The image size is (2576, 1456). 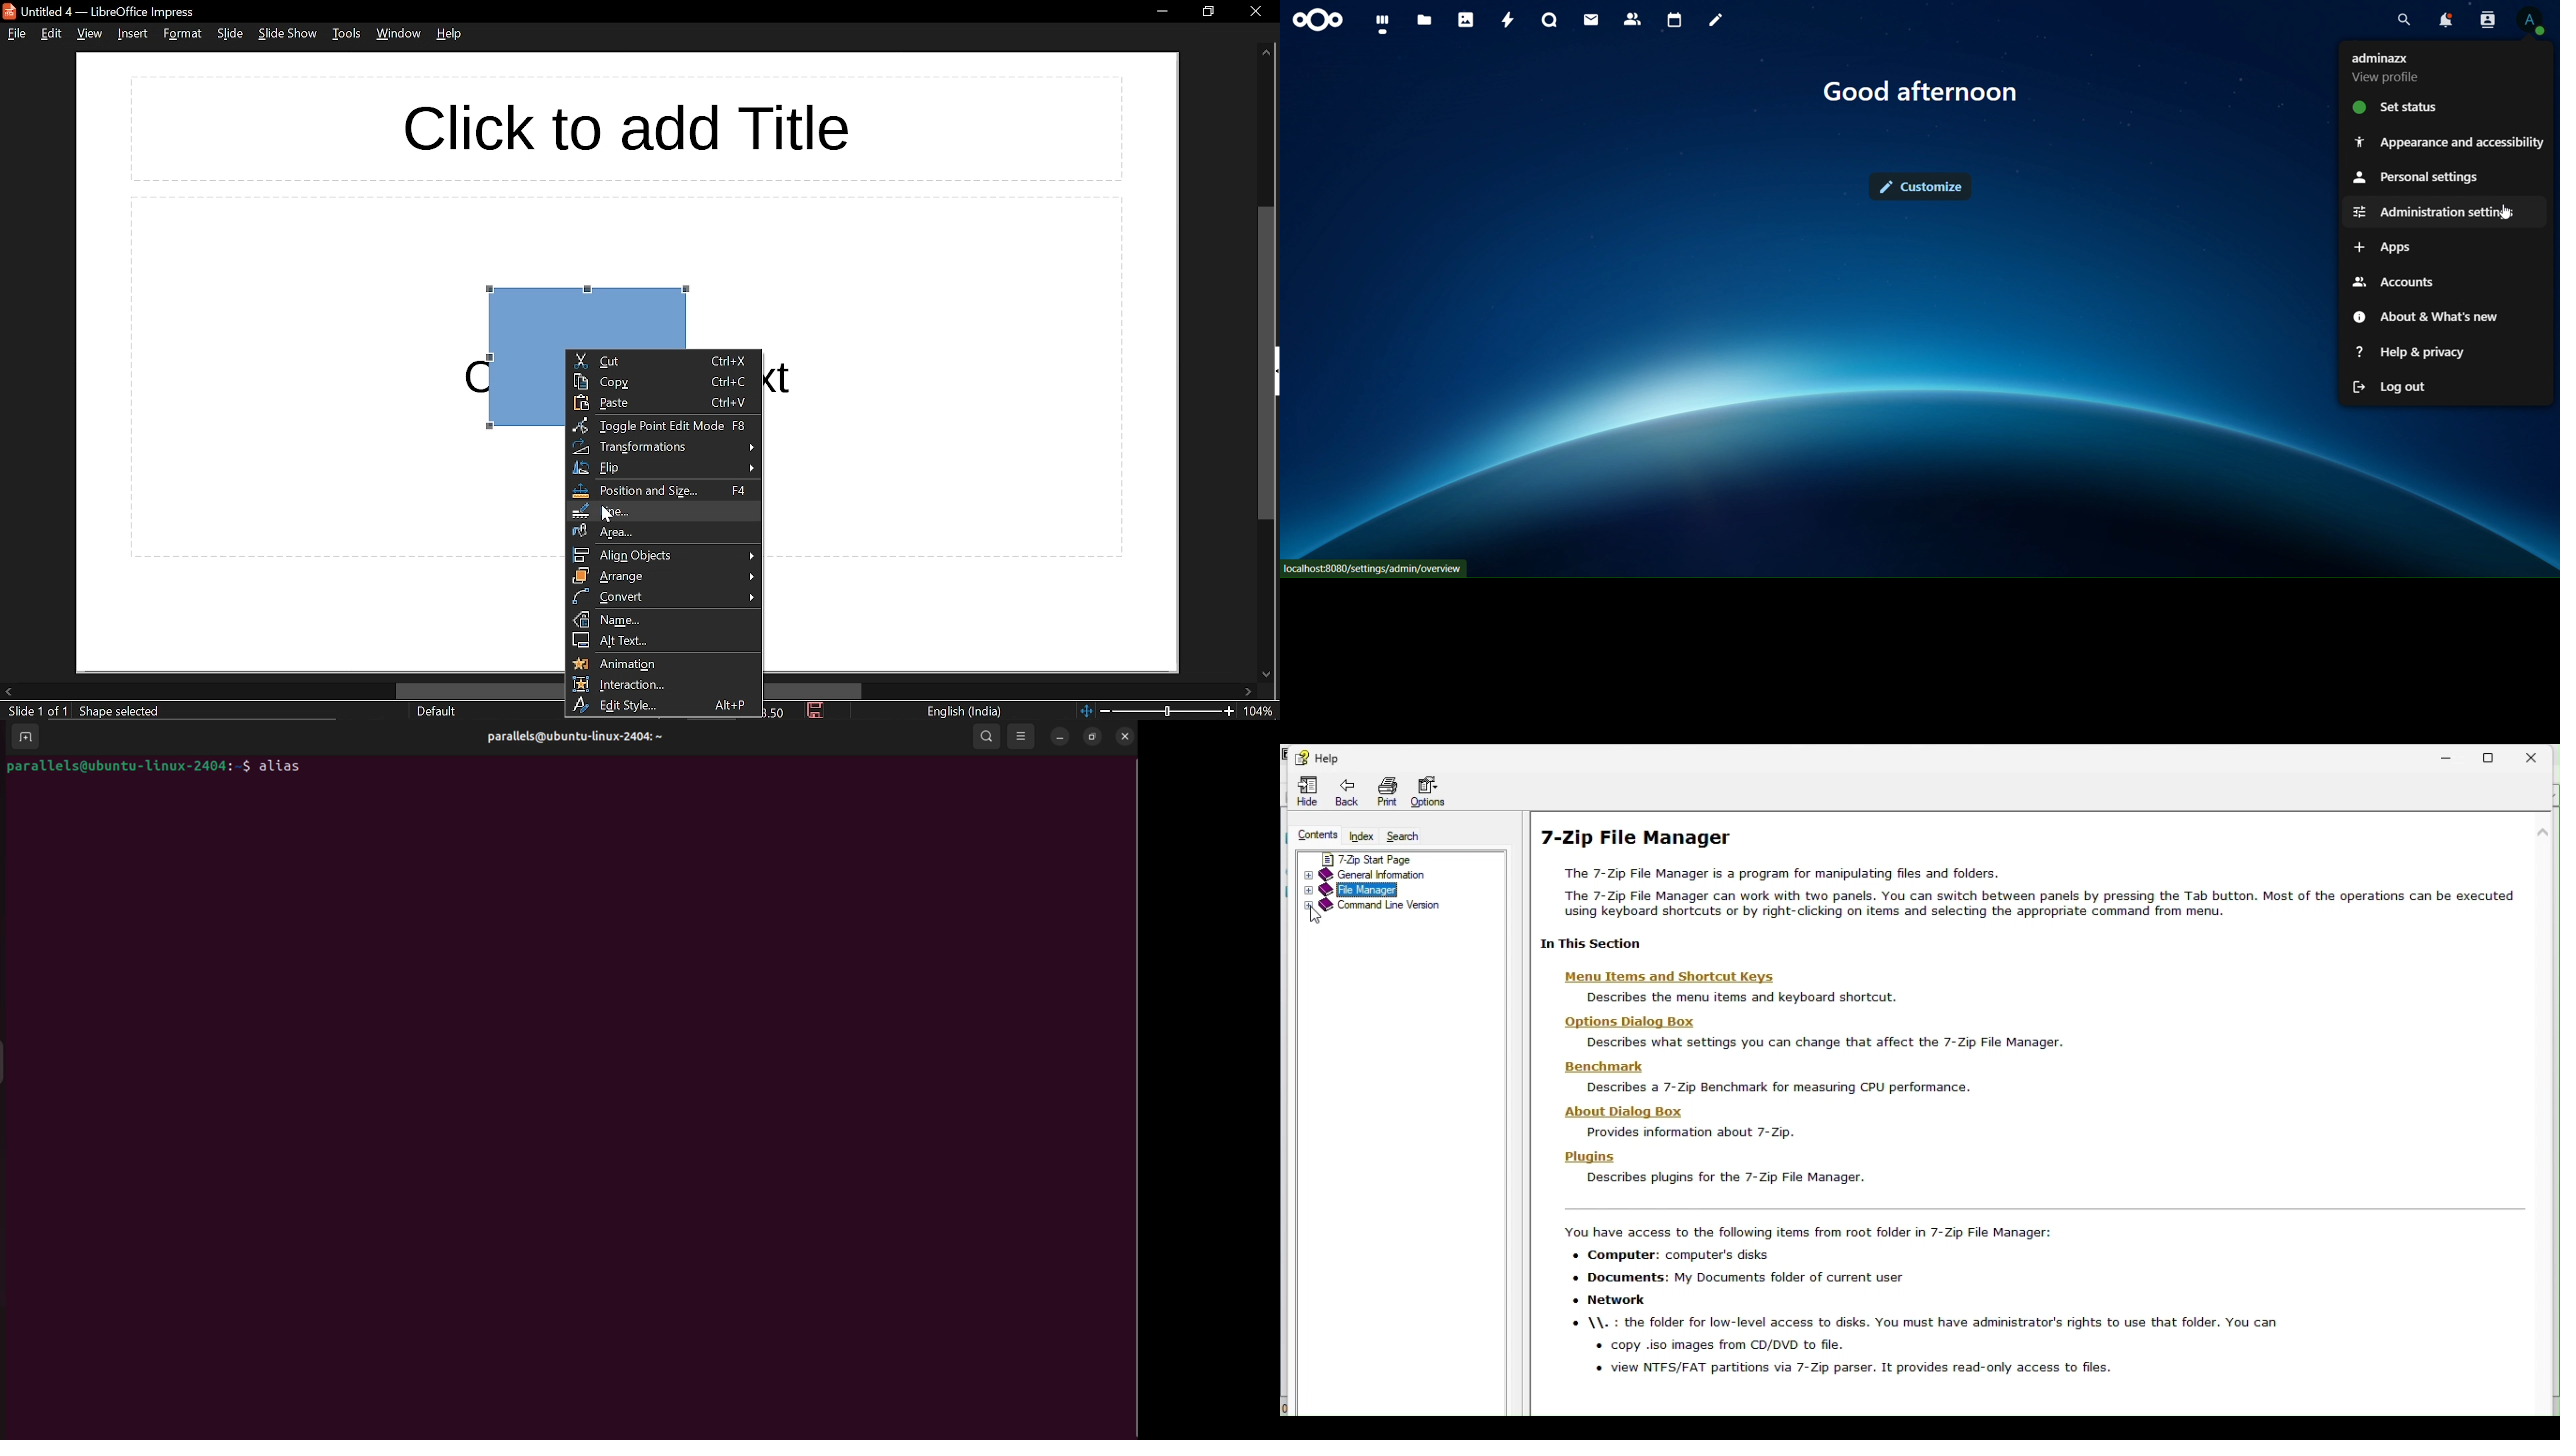 What do you see at coordinates (2506, 214) in the screenshot?
I see `Cursor` at bounding box center [2506, 214].